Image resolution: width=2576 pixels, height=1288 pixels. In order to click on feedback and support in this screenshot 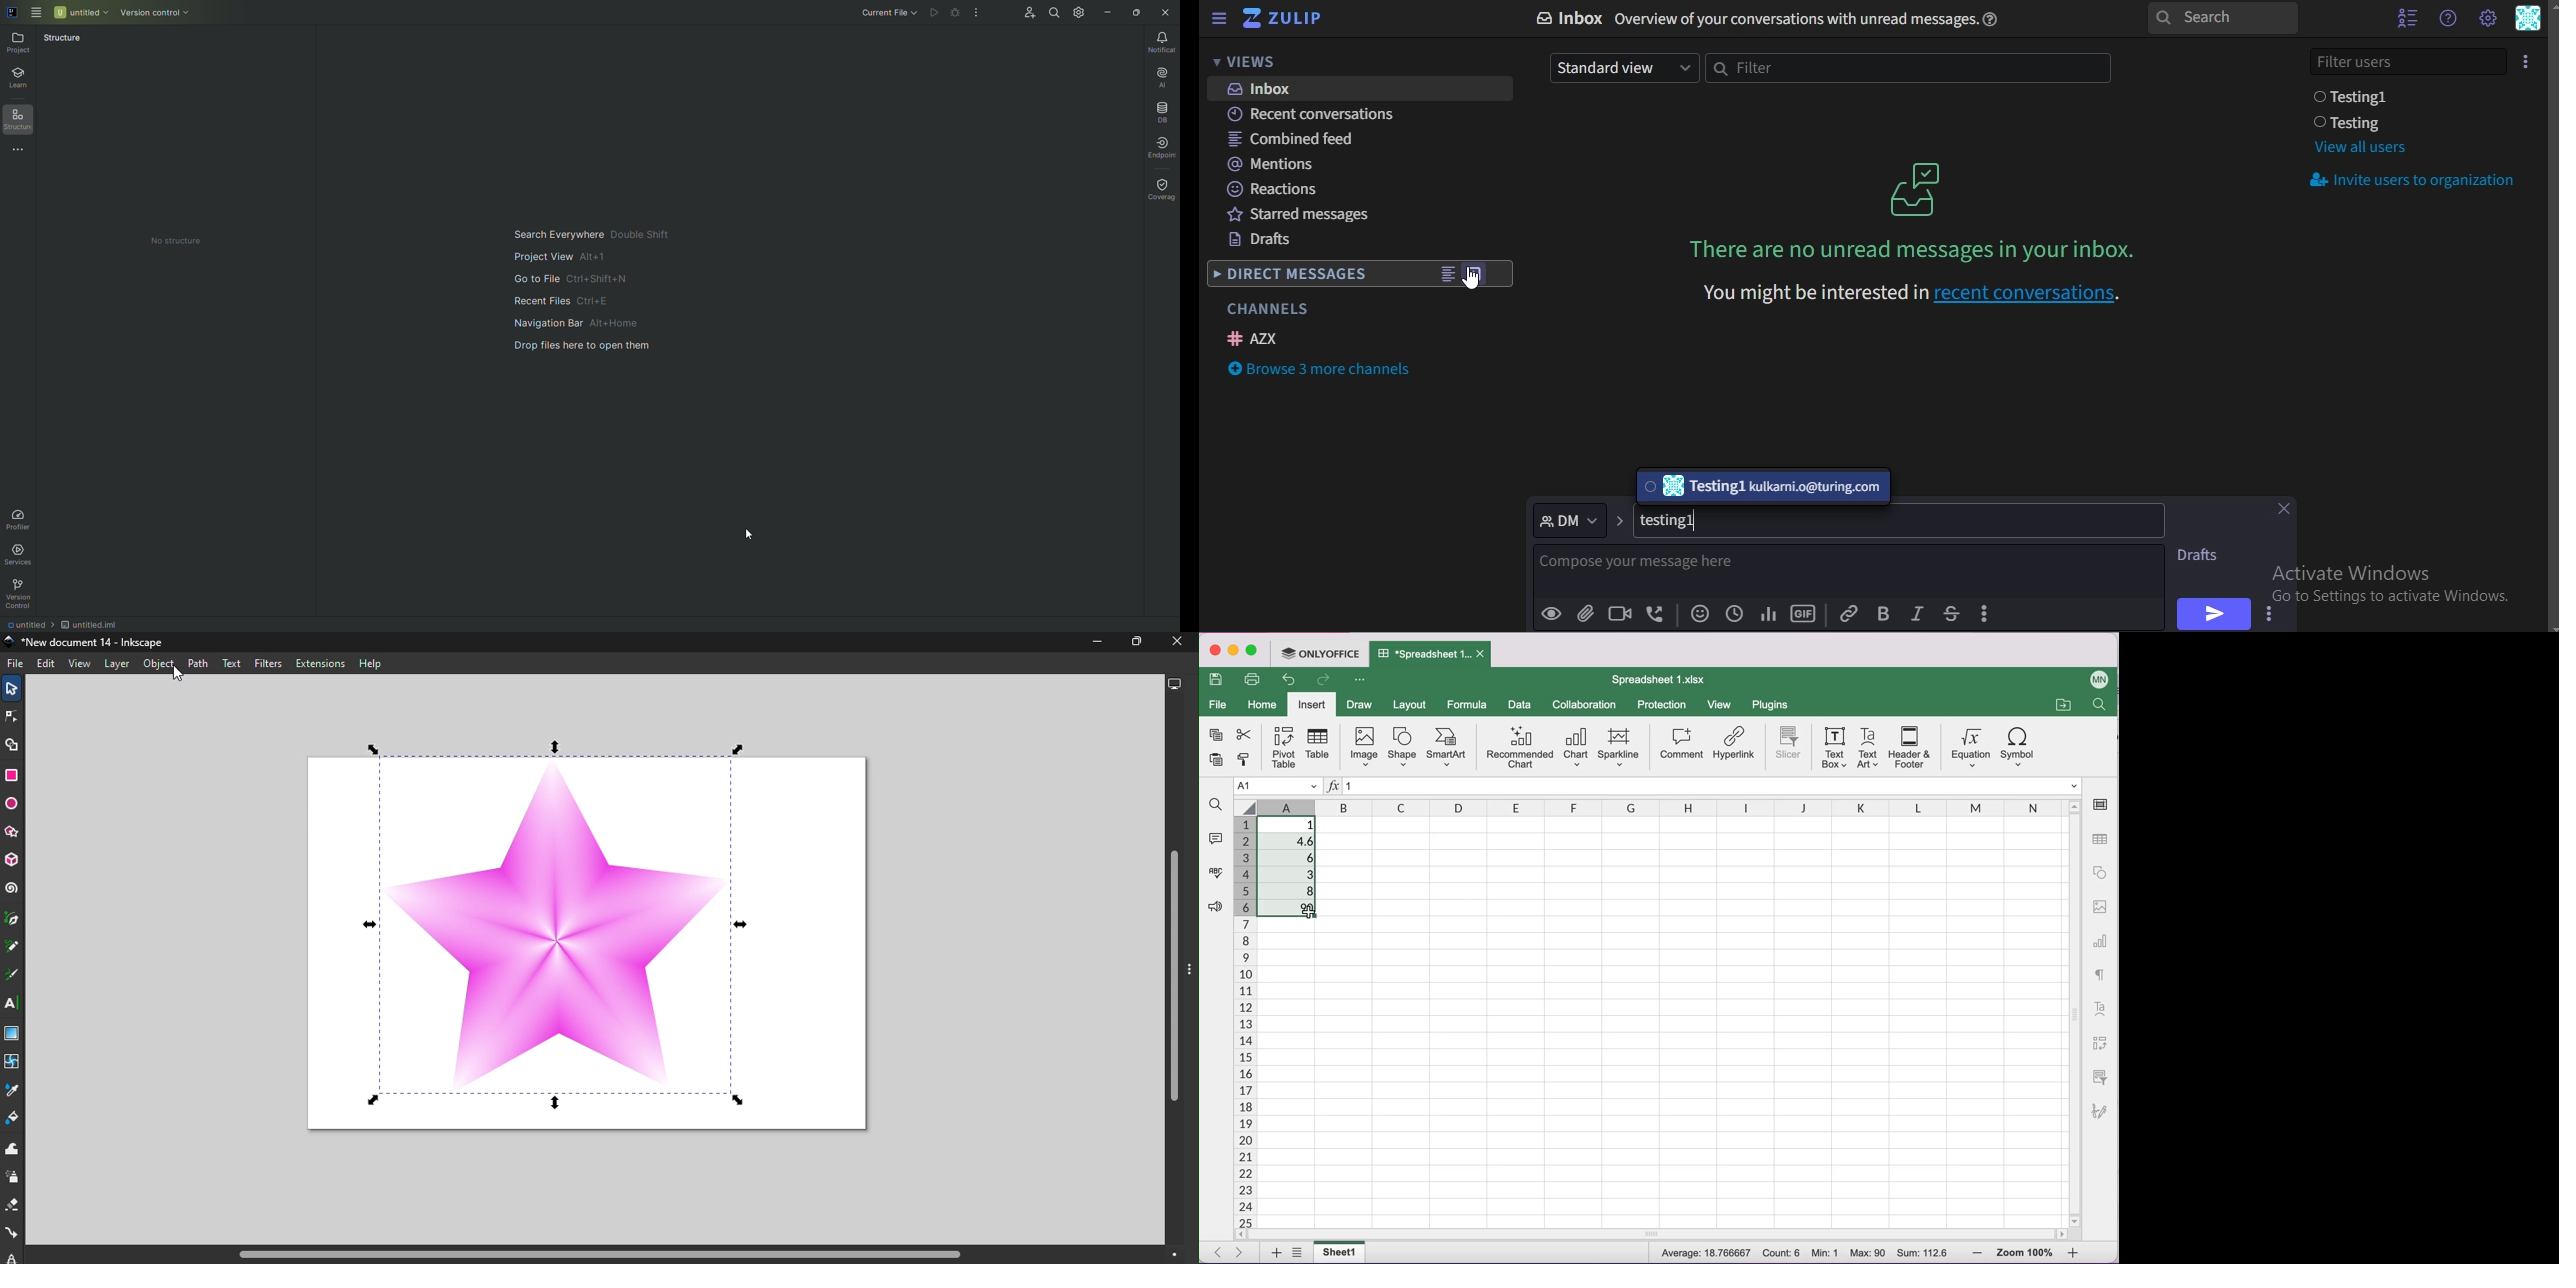, I will do `click(1215, 905)`.